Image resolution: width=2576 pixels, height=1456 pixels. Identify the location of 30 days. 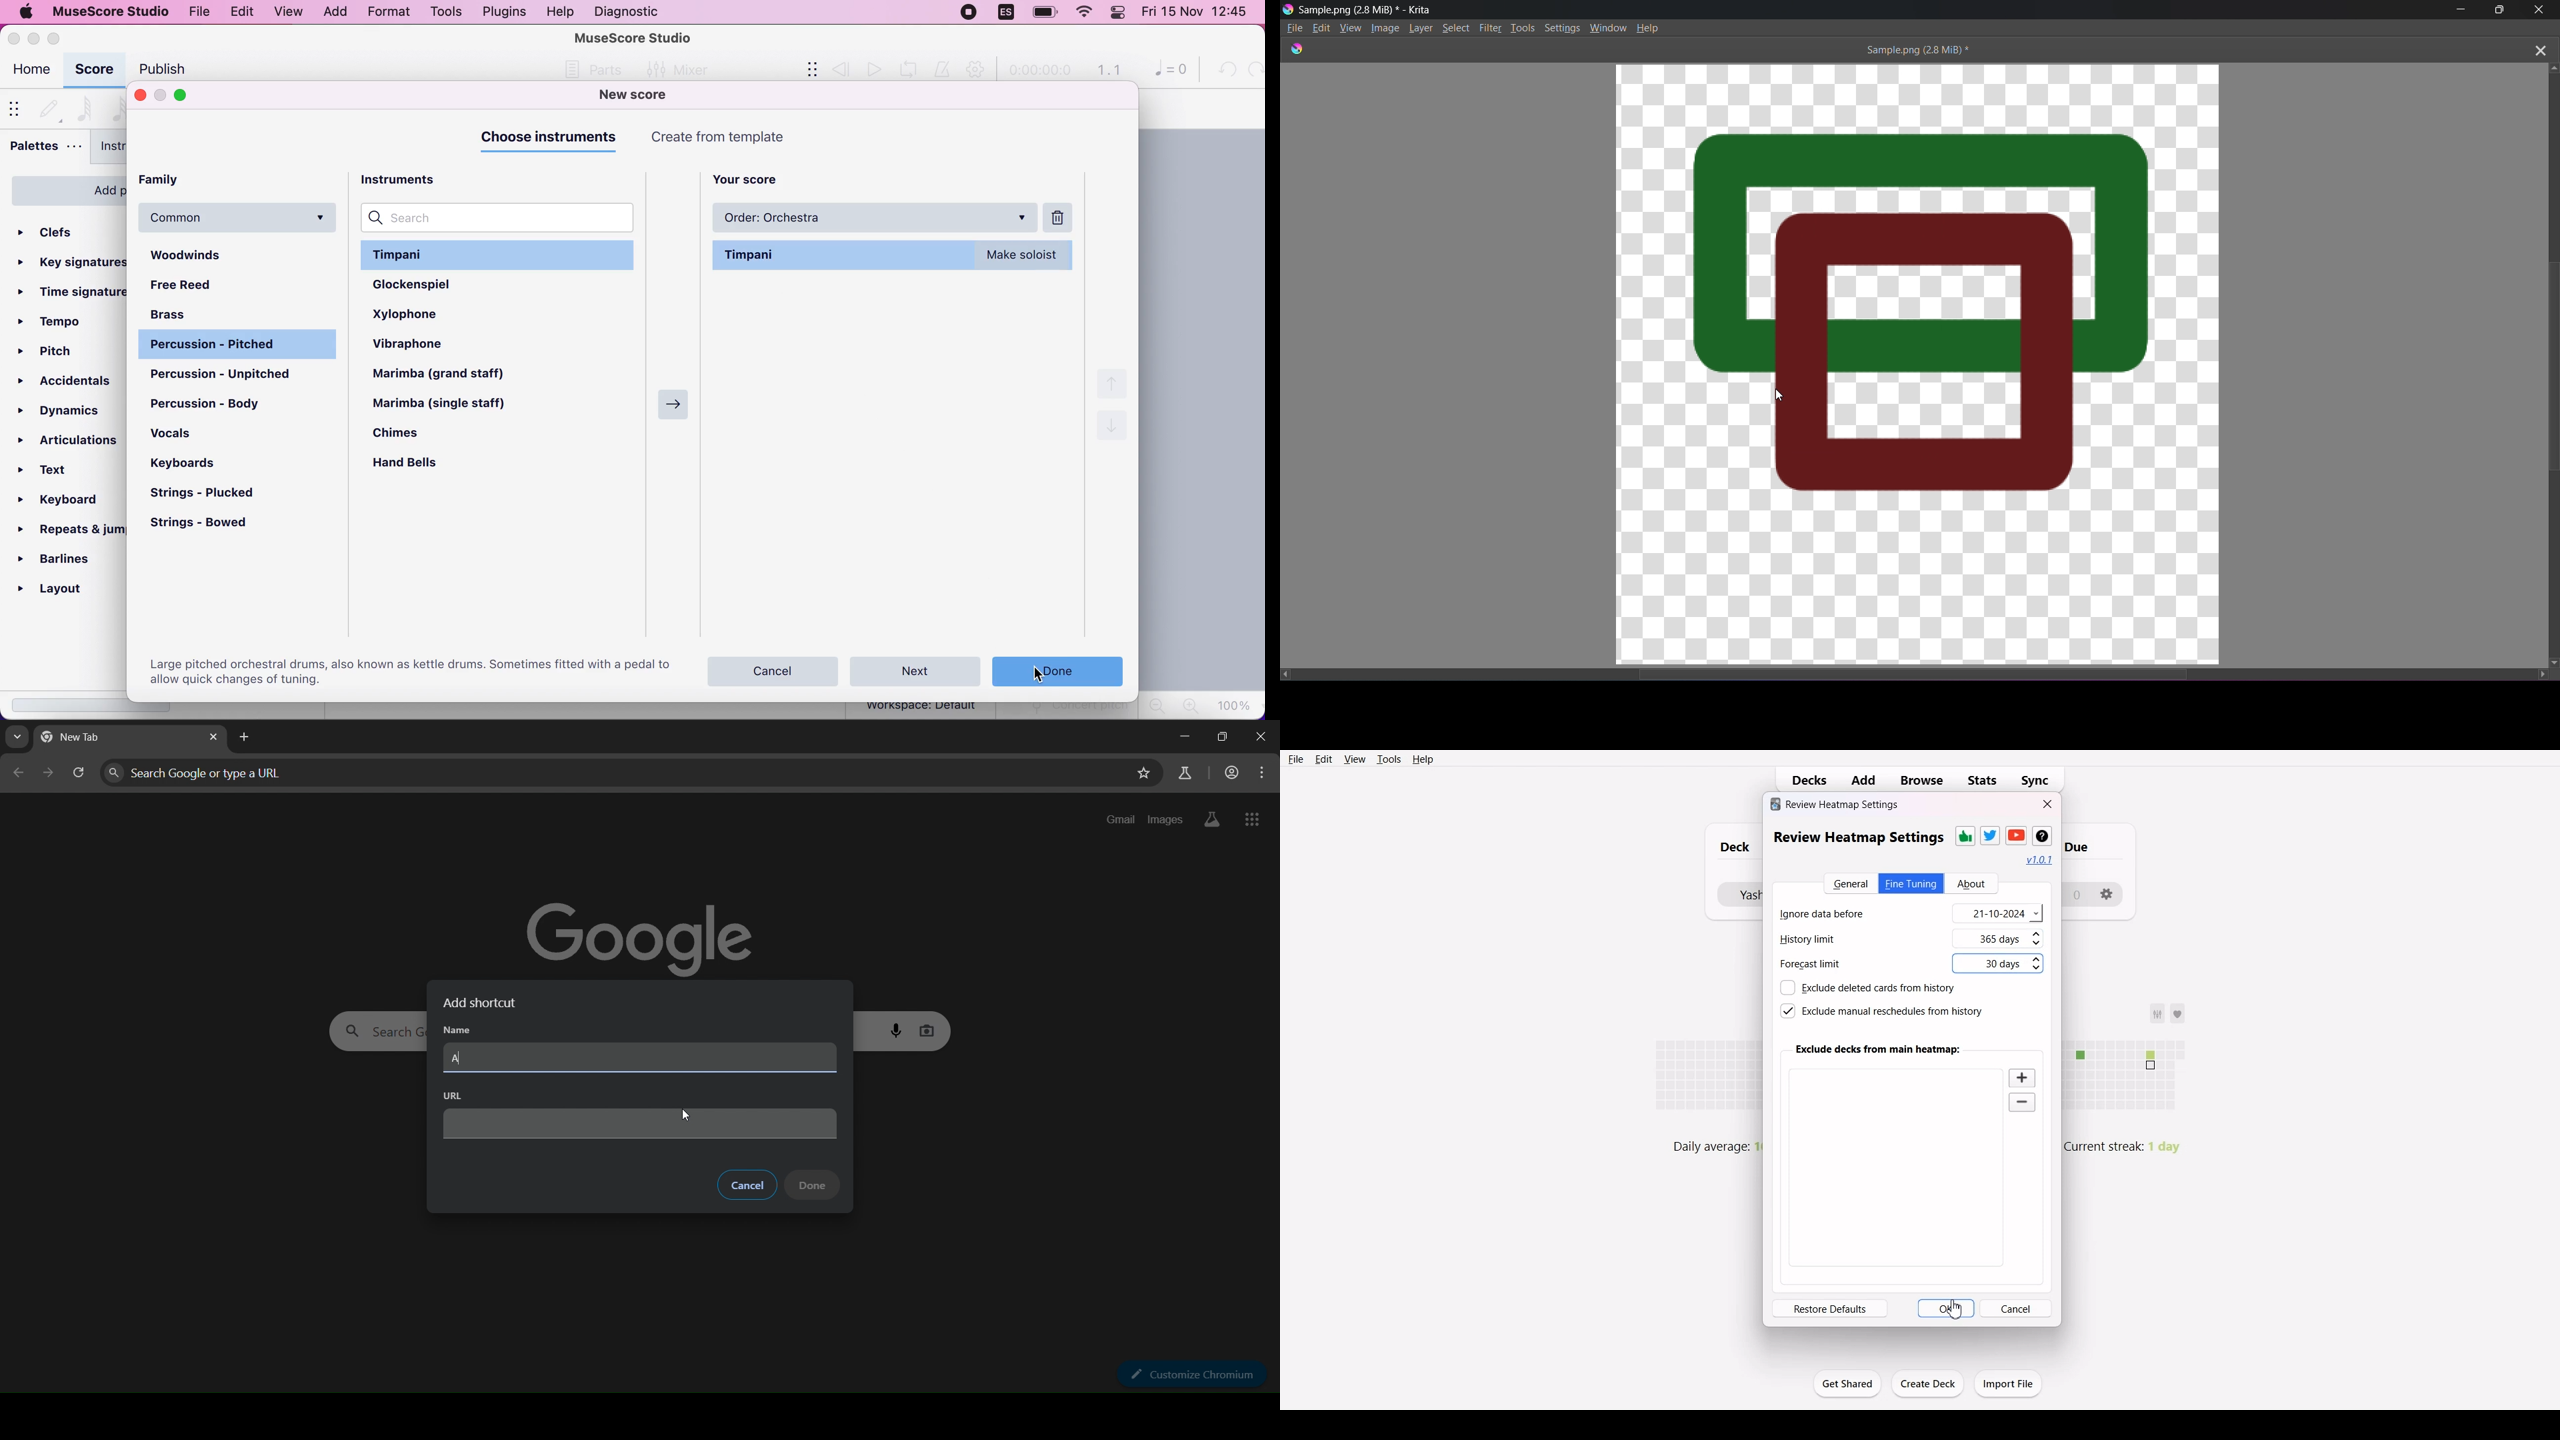
(2005, 963).